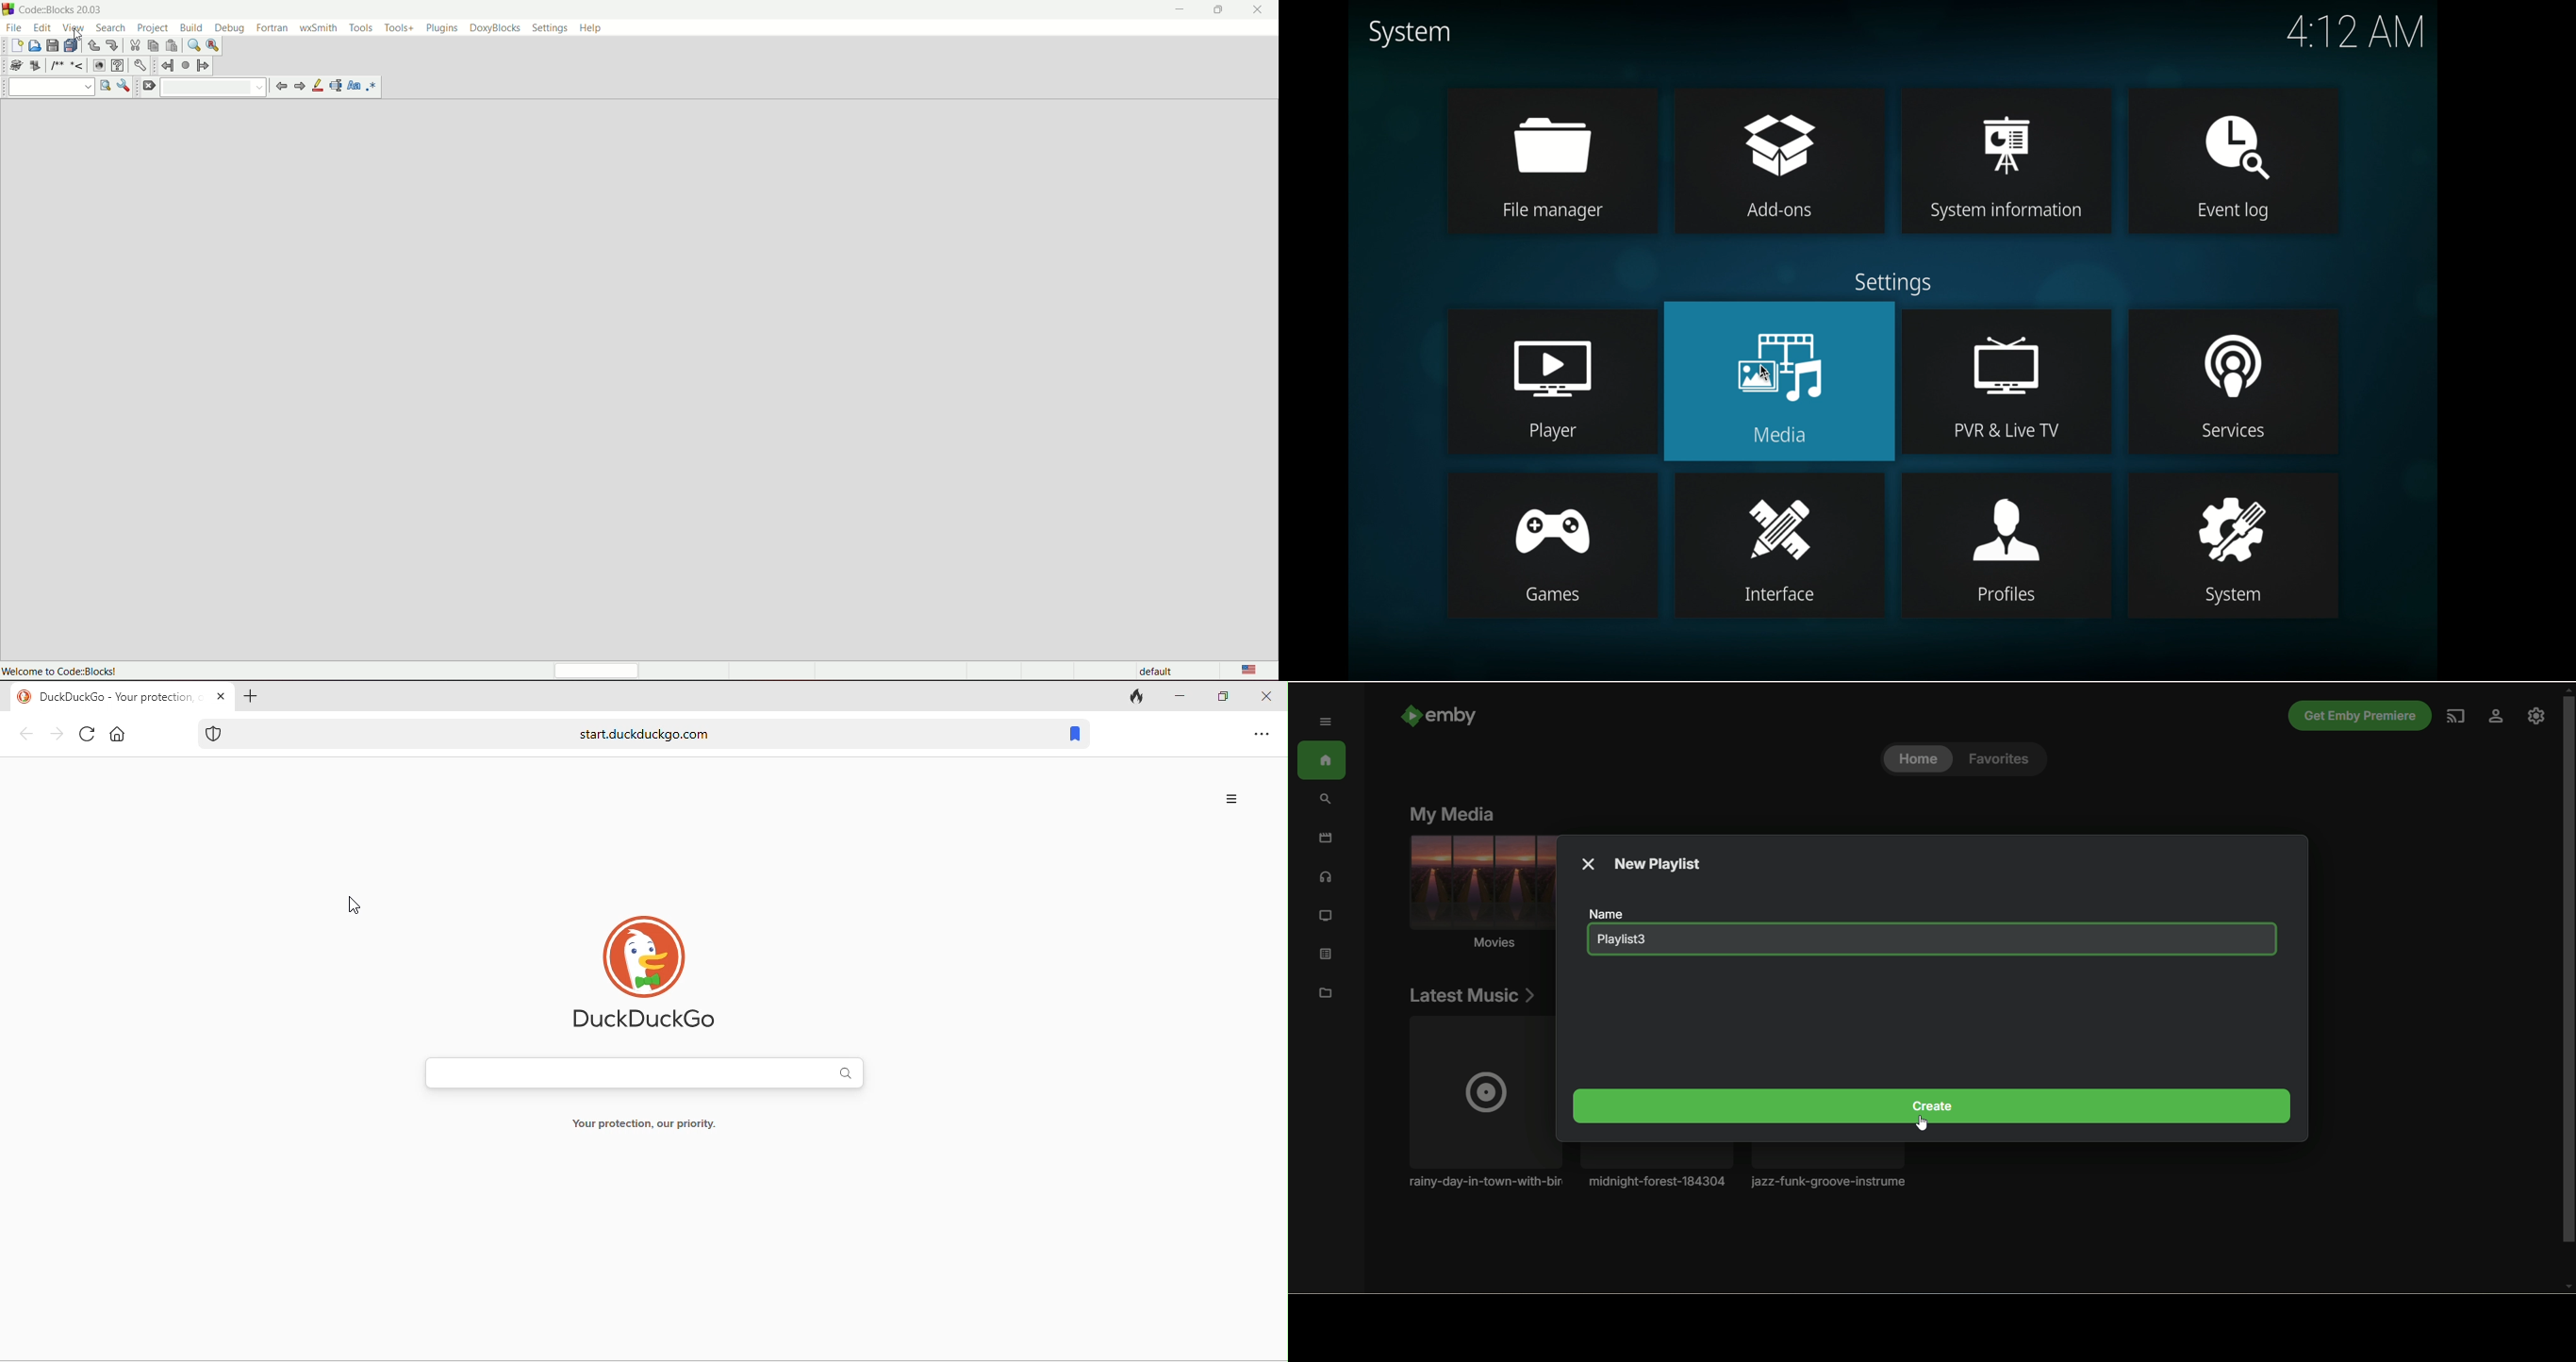 This screenshot has height=1372, width=2576. I want to click on edit, so click(42, 27).